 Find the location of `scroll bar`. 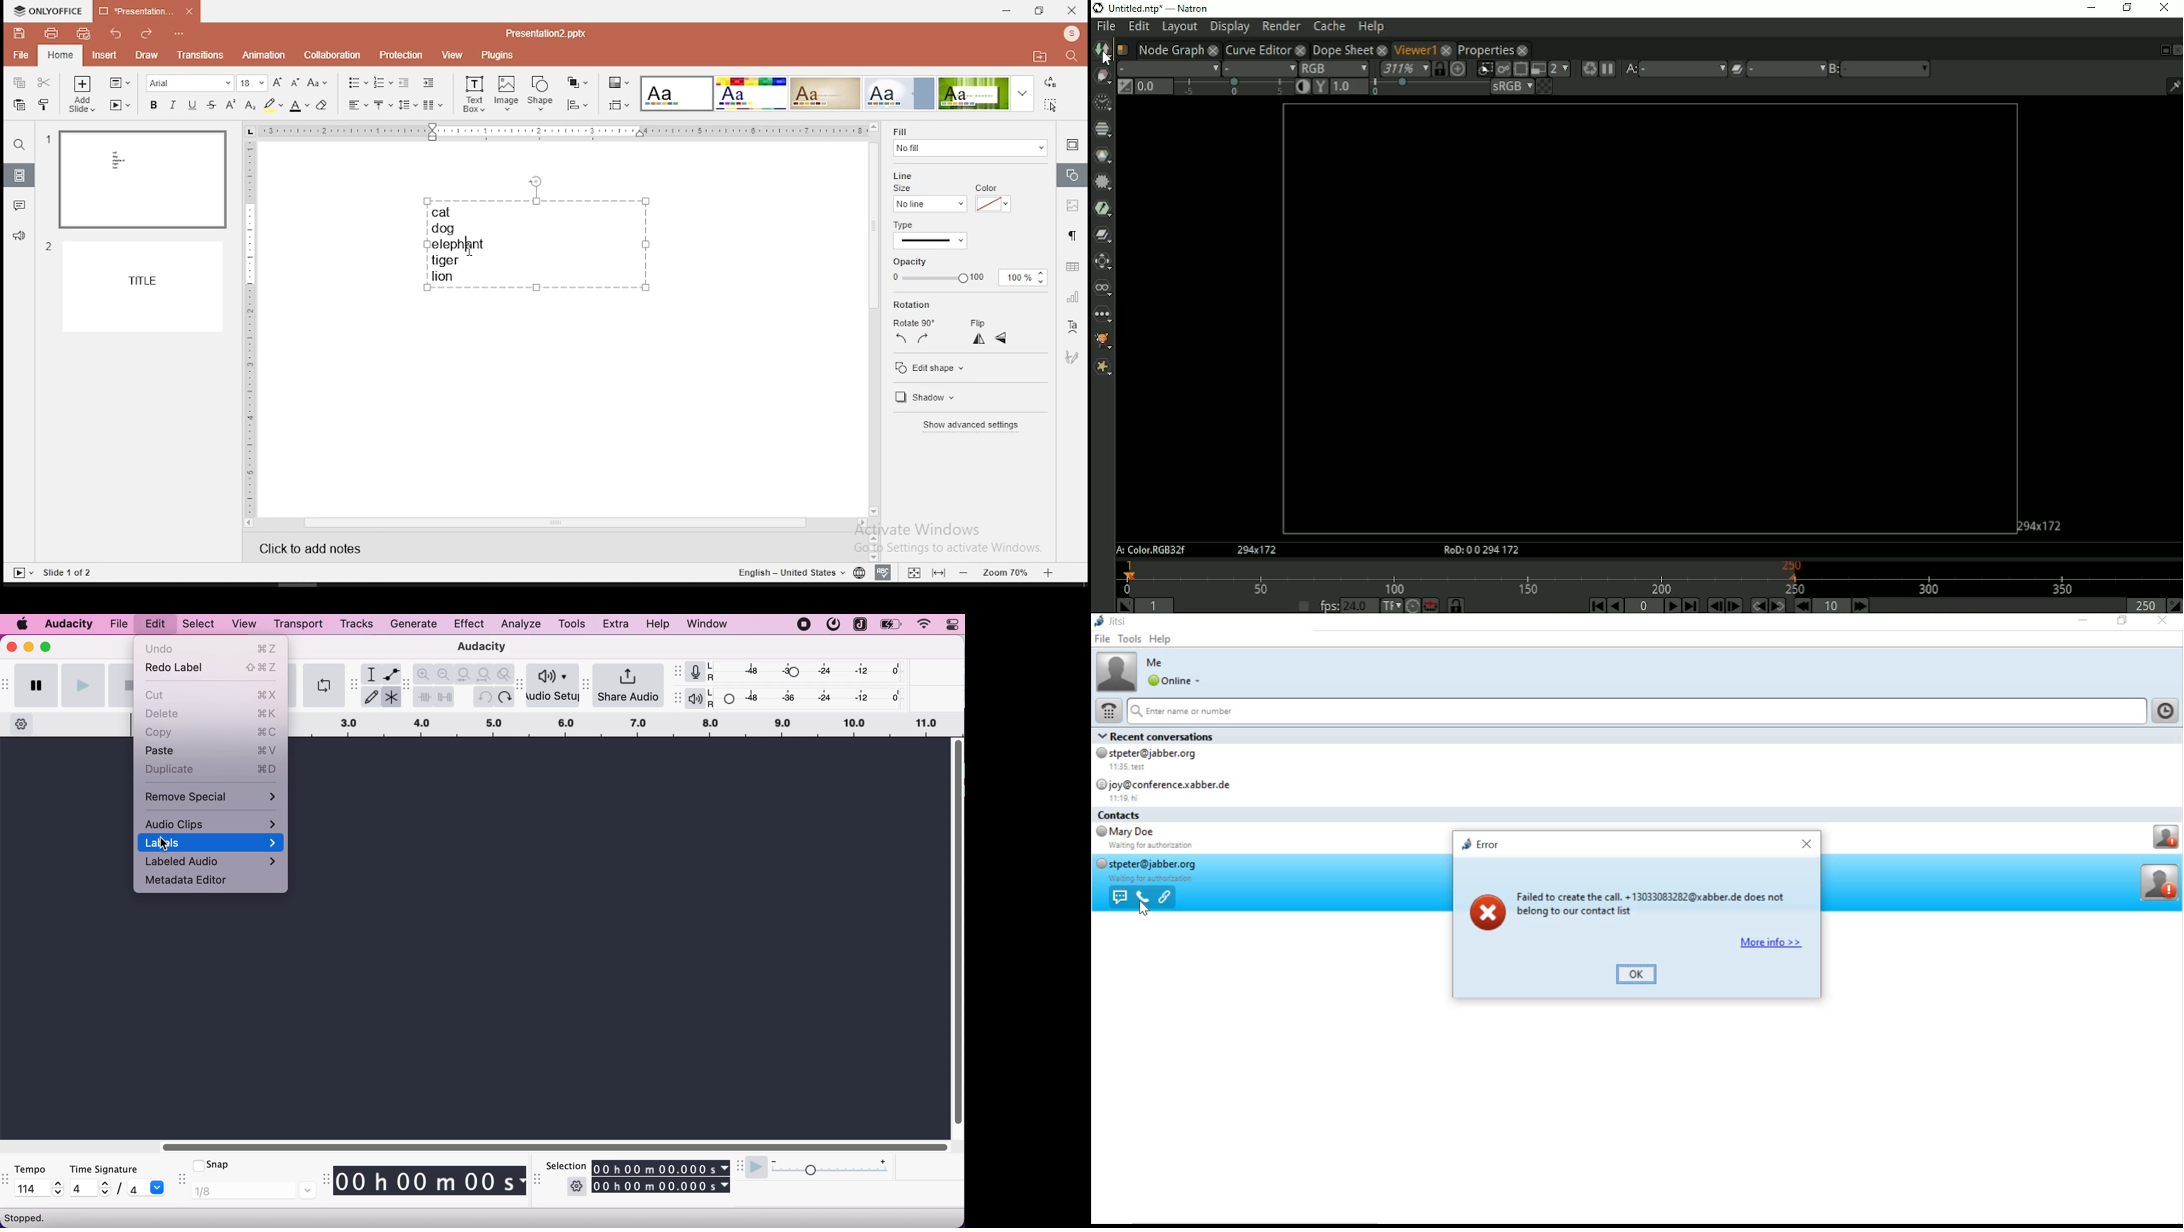

scroll bar is located at coordinates (873, 319).